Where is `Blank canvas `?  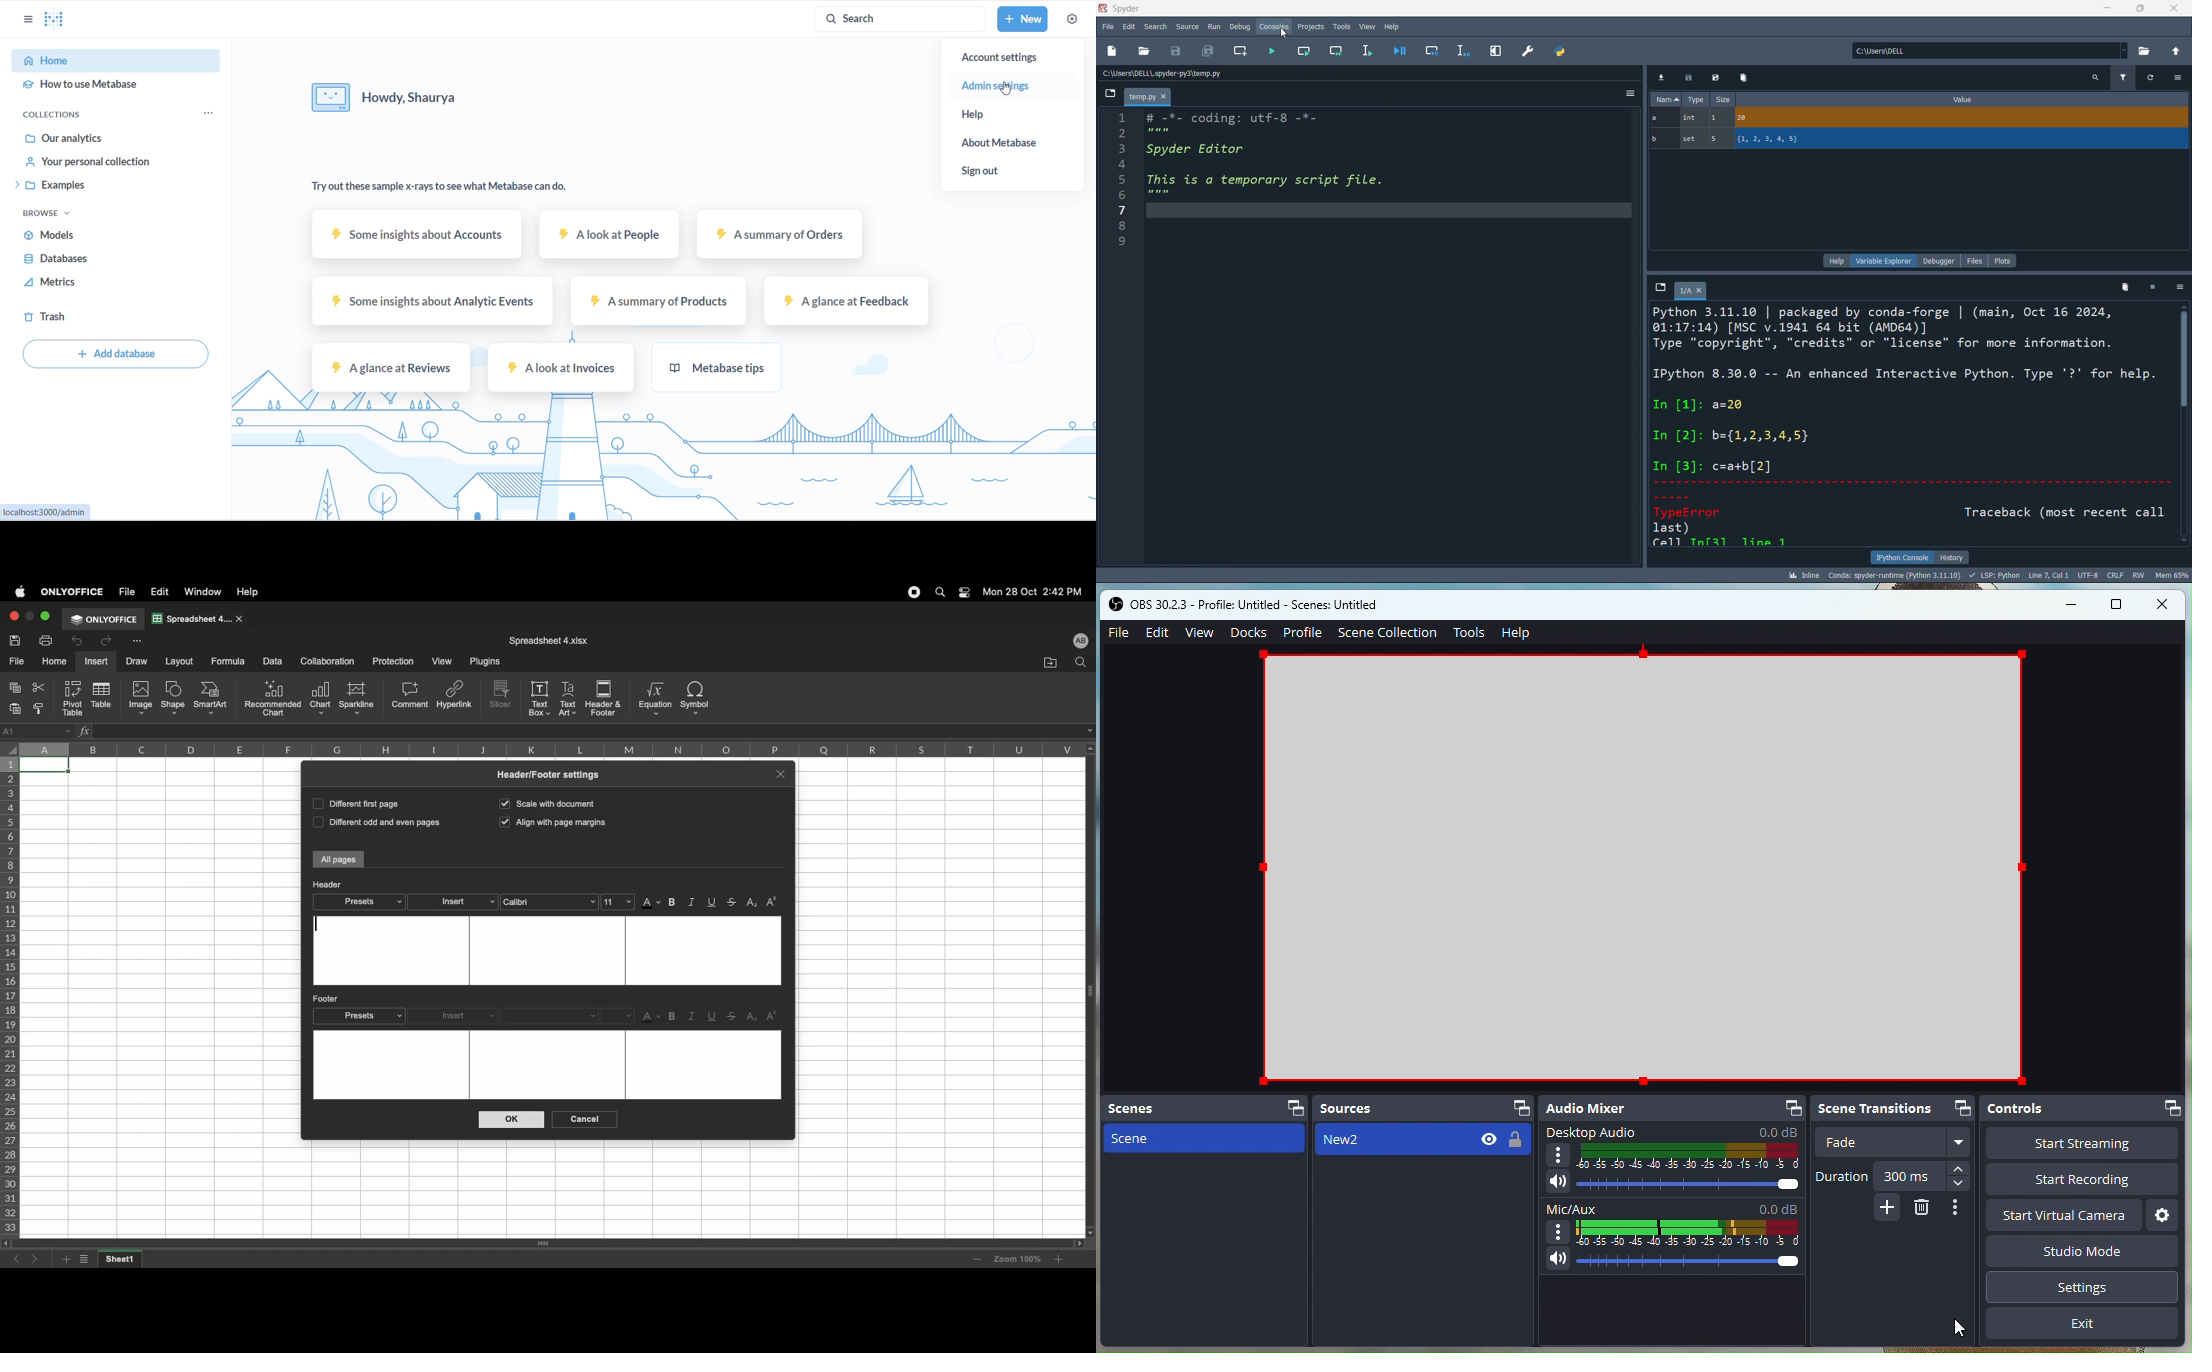 Blank canvas  is located at coordinates (1647, 868).